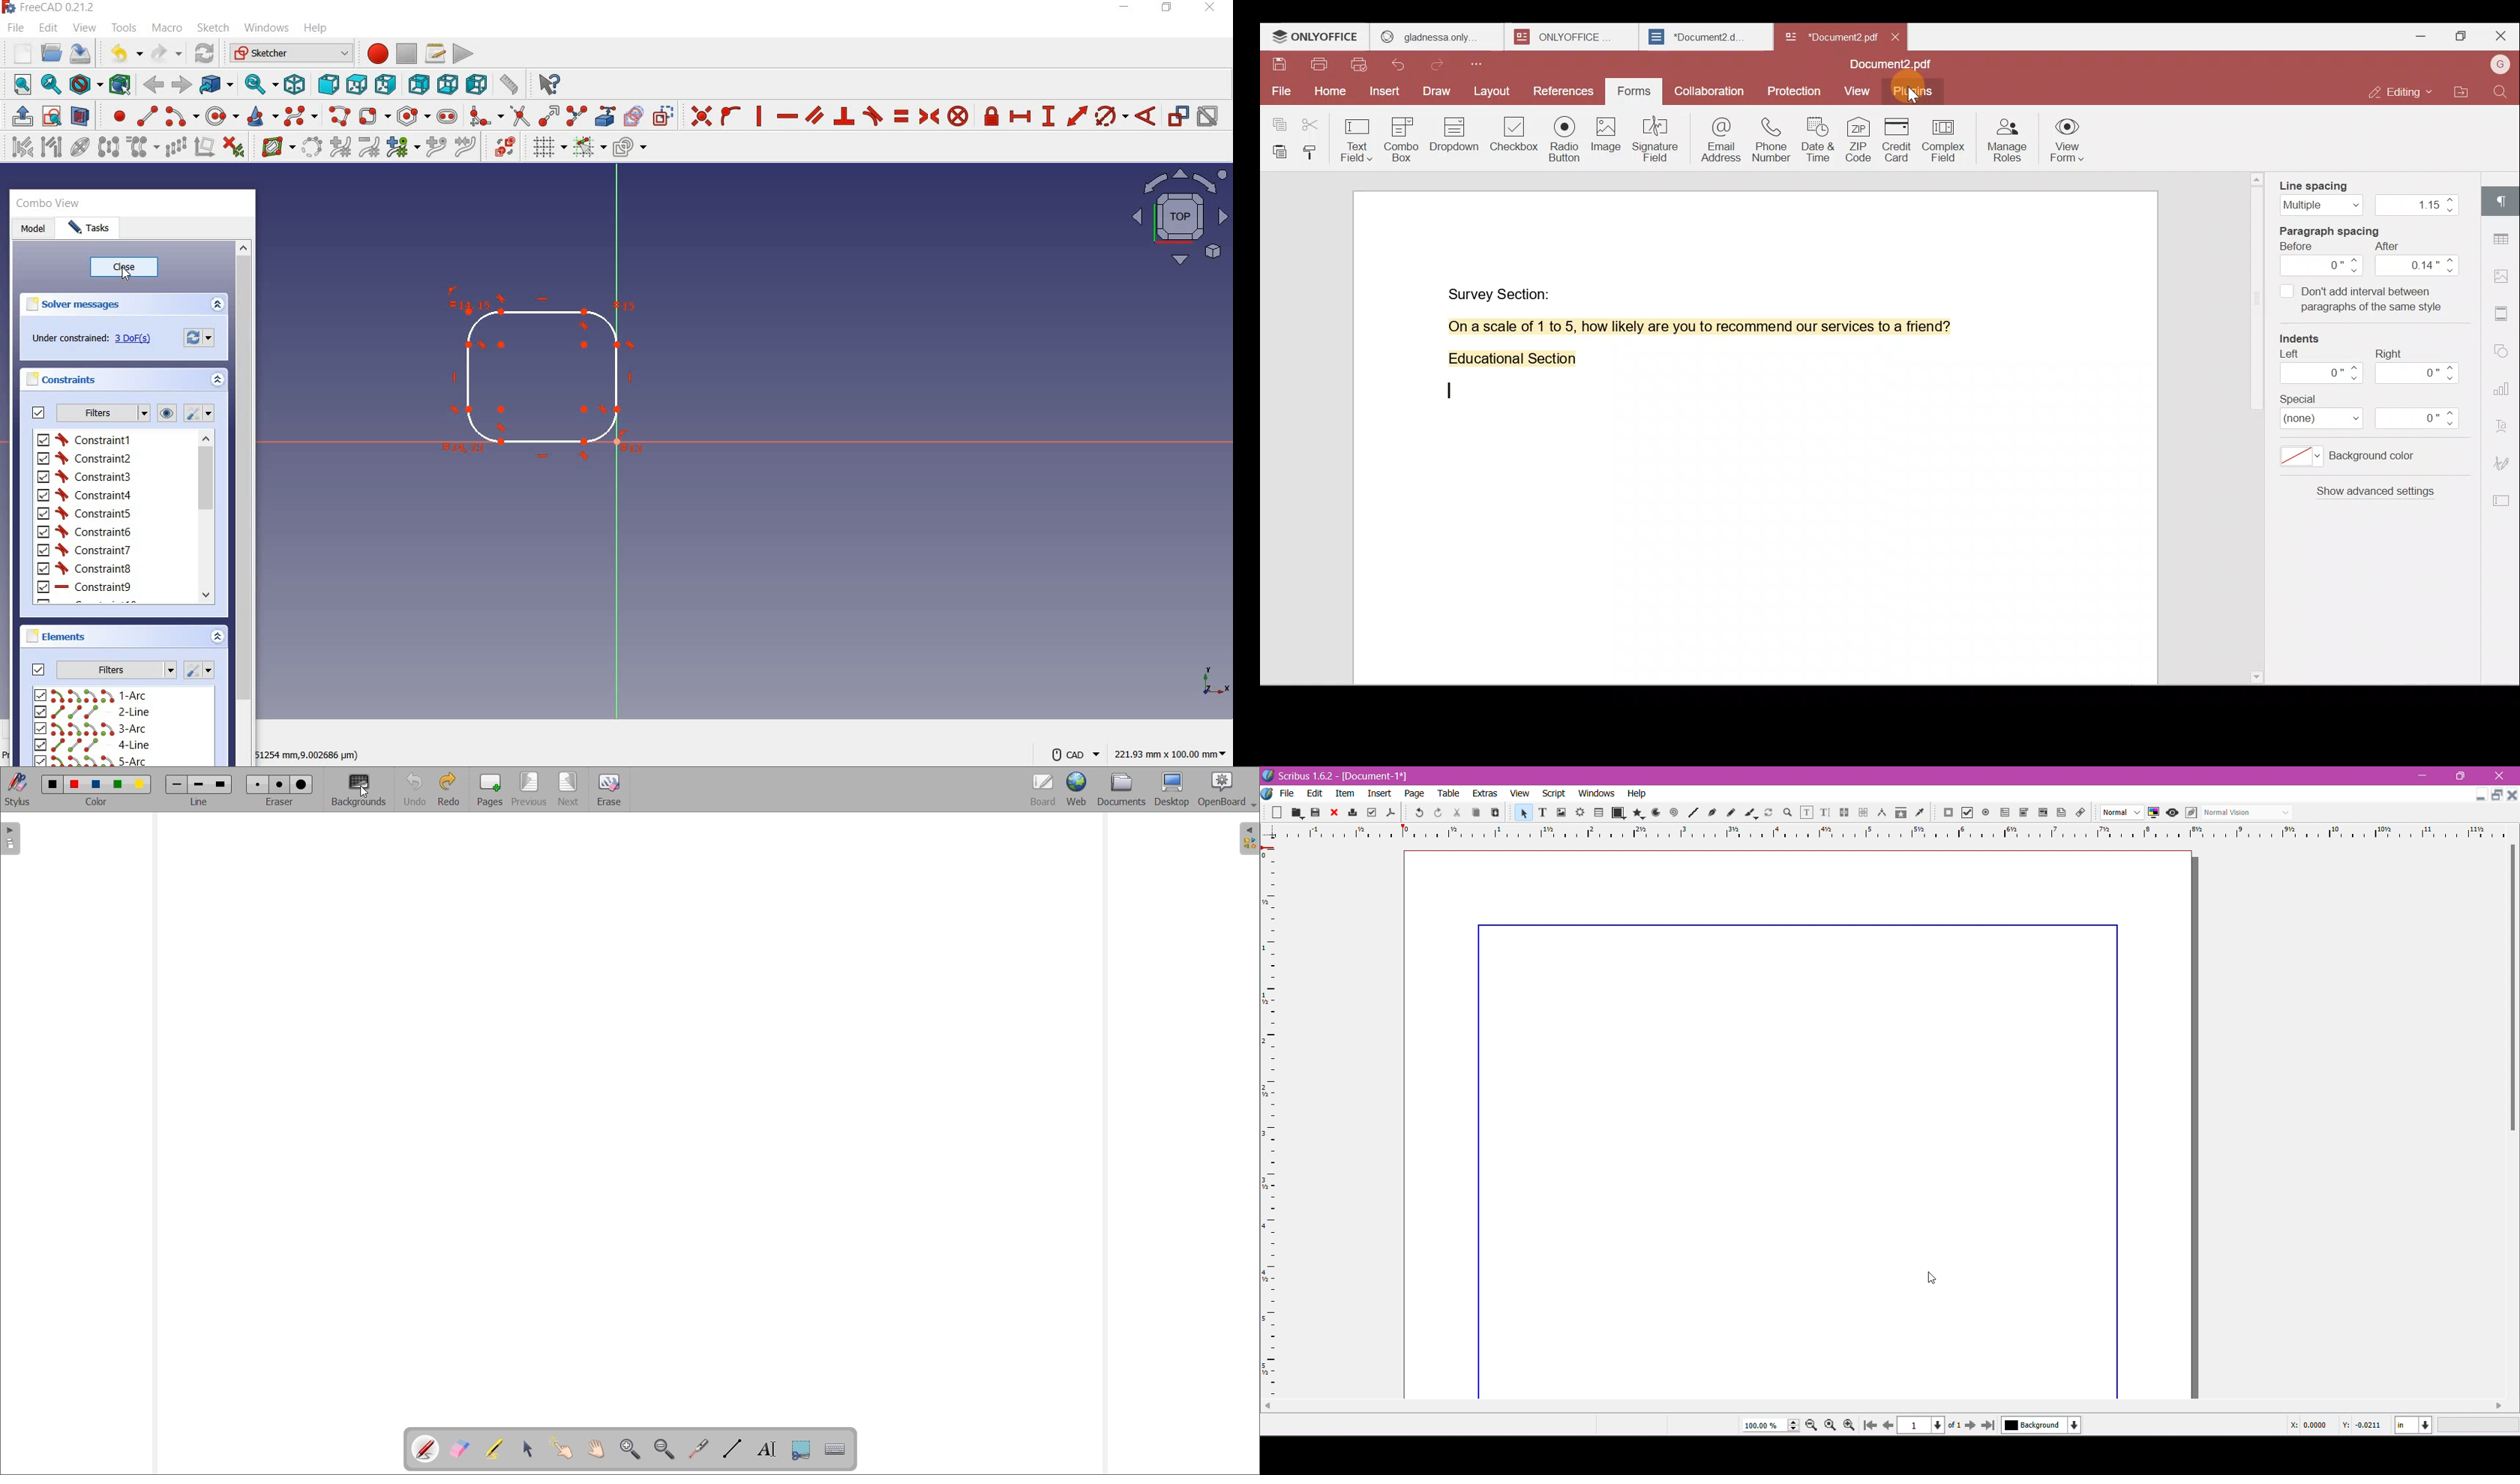 This screenshot has width=2520, height=1484. I want to click on Image, so click(1605, 138).